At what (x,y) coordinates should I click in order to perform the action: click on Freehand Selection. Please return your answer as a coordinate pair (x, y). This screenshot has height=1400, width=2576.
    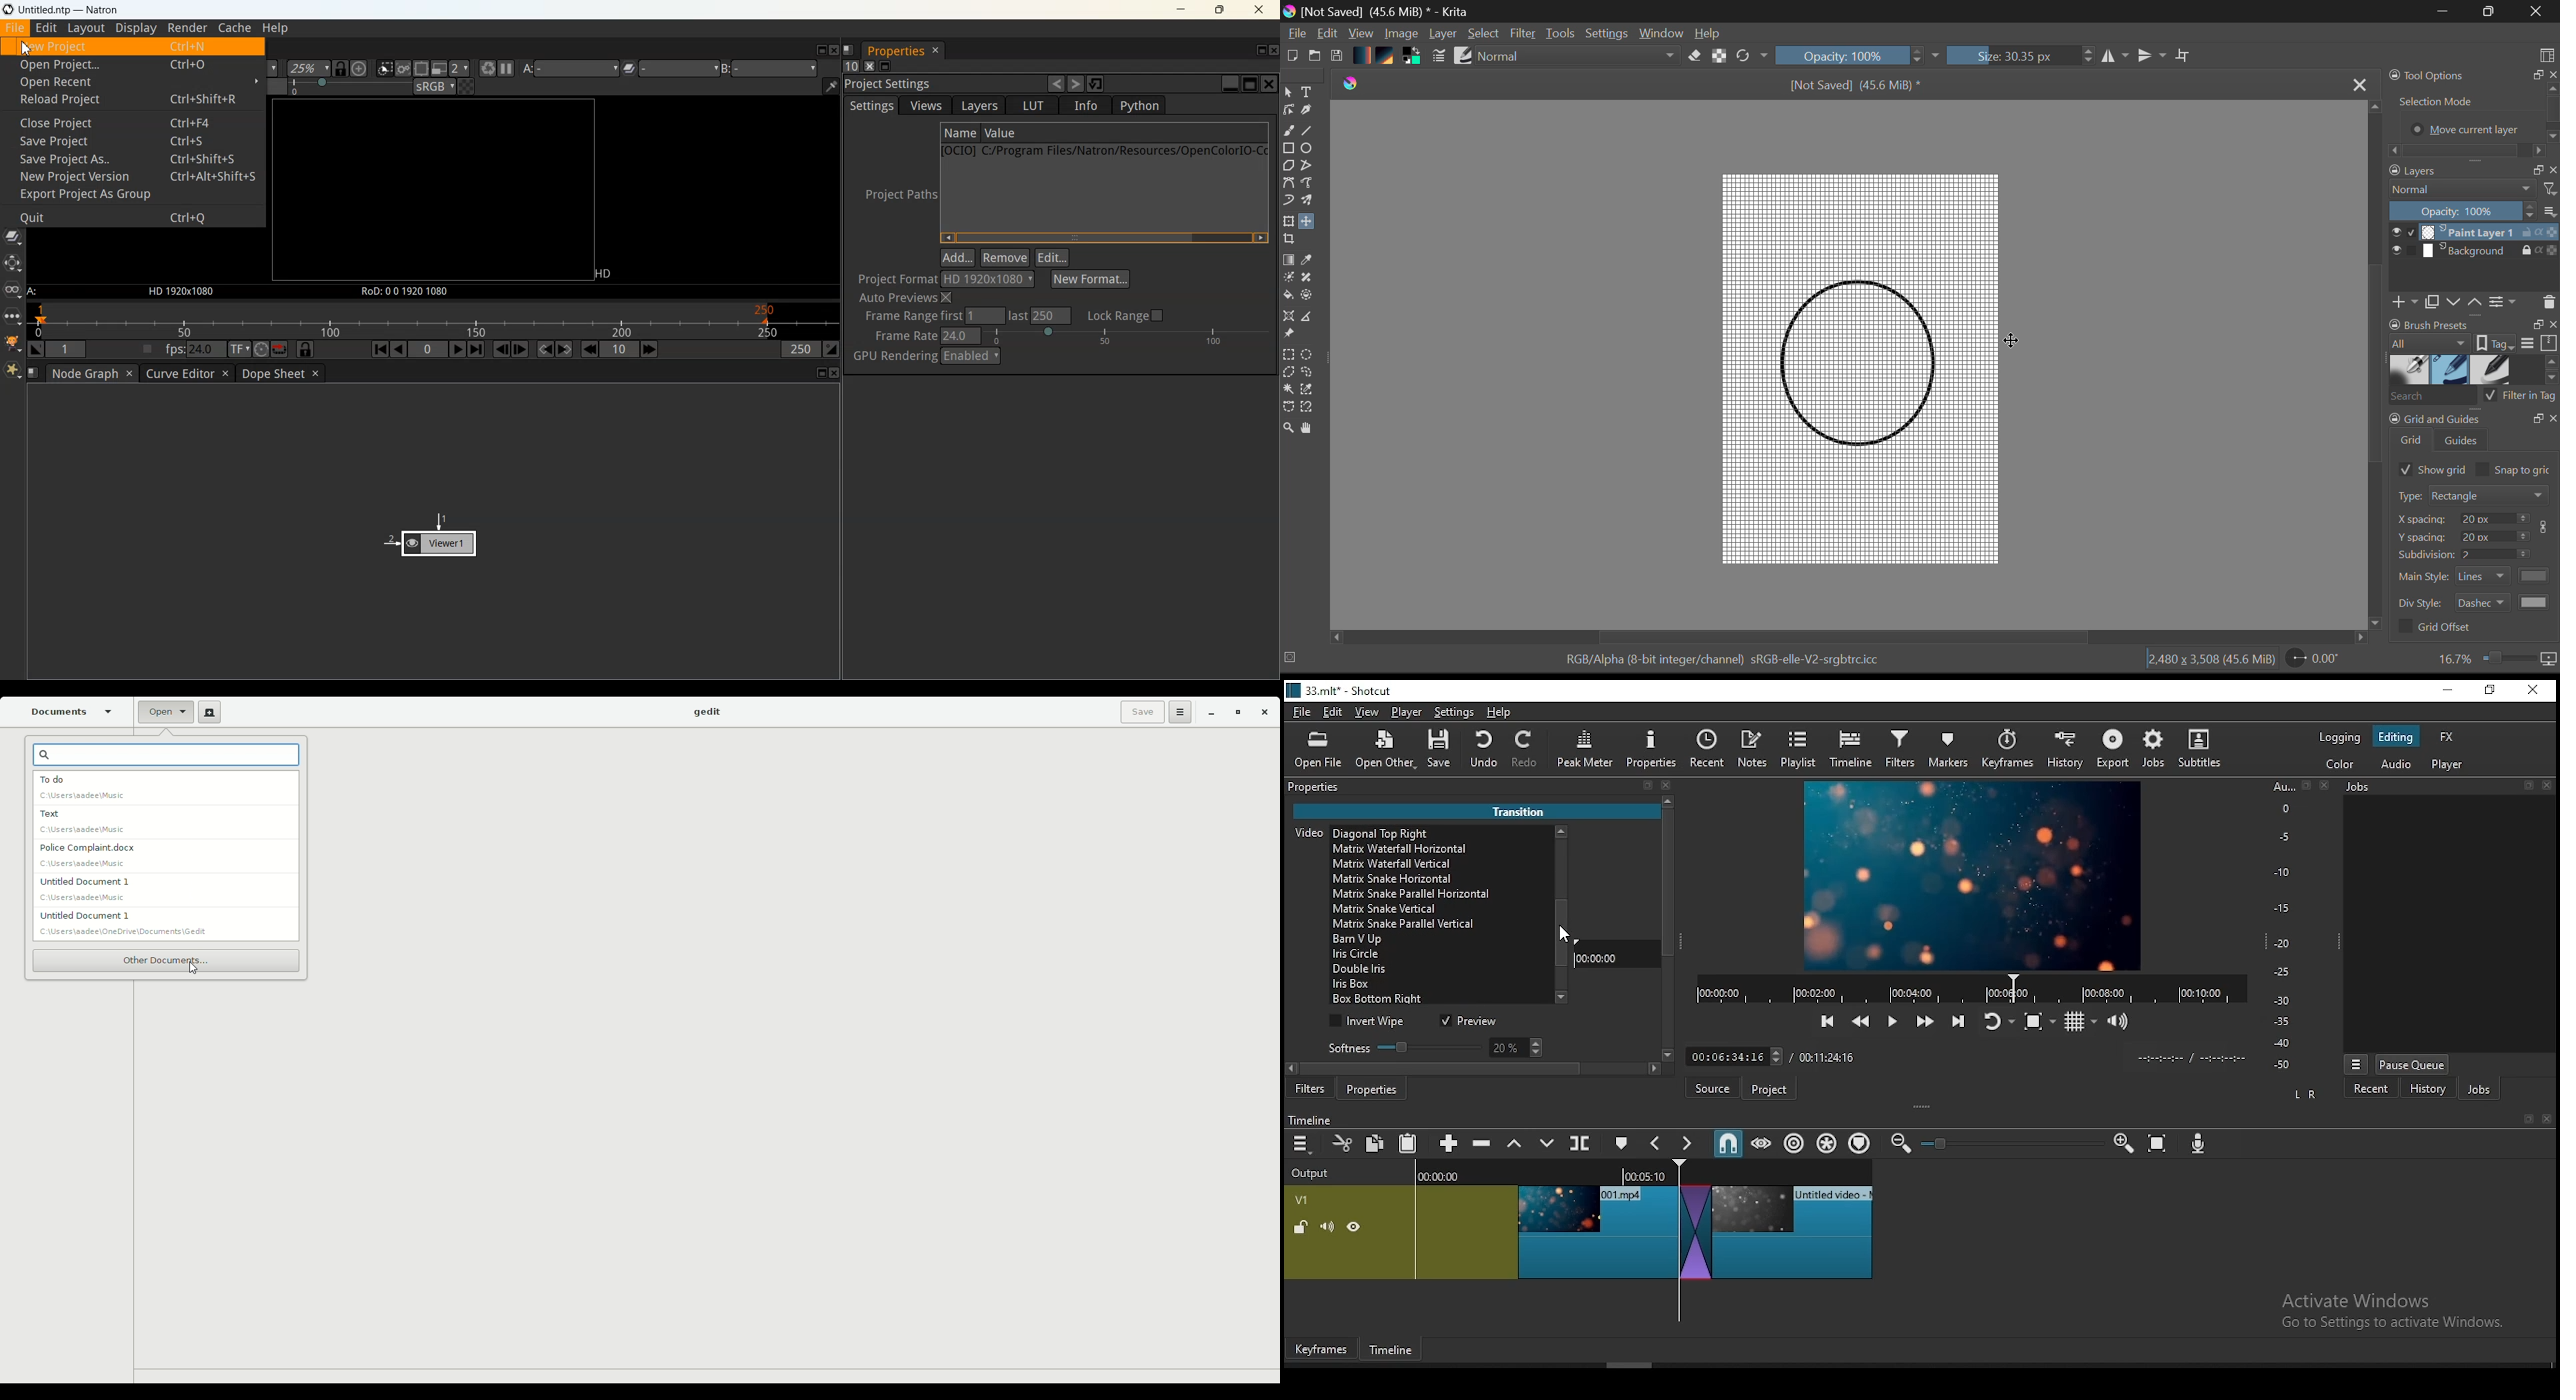
    Looking at the image, I should click on (1309, 373).